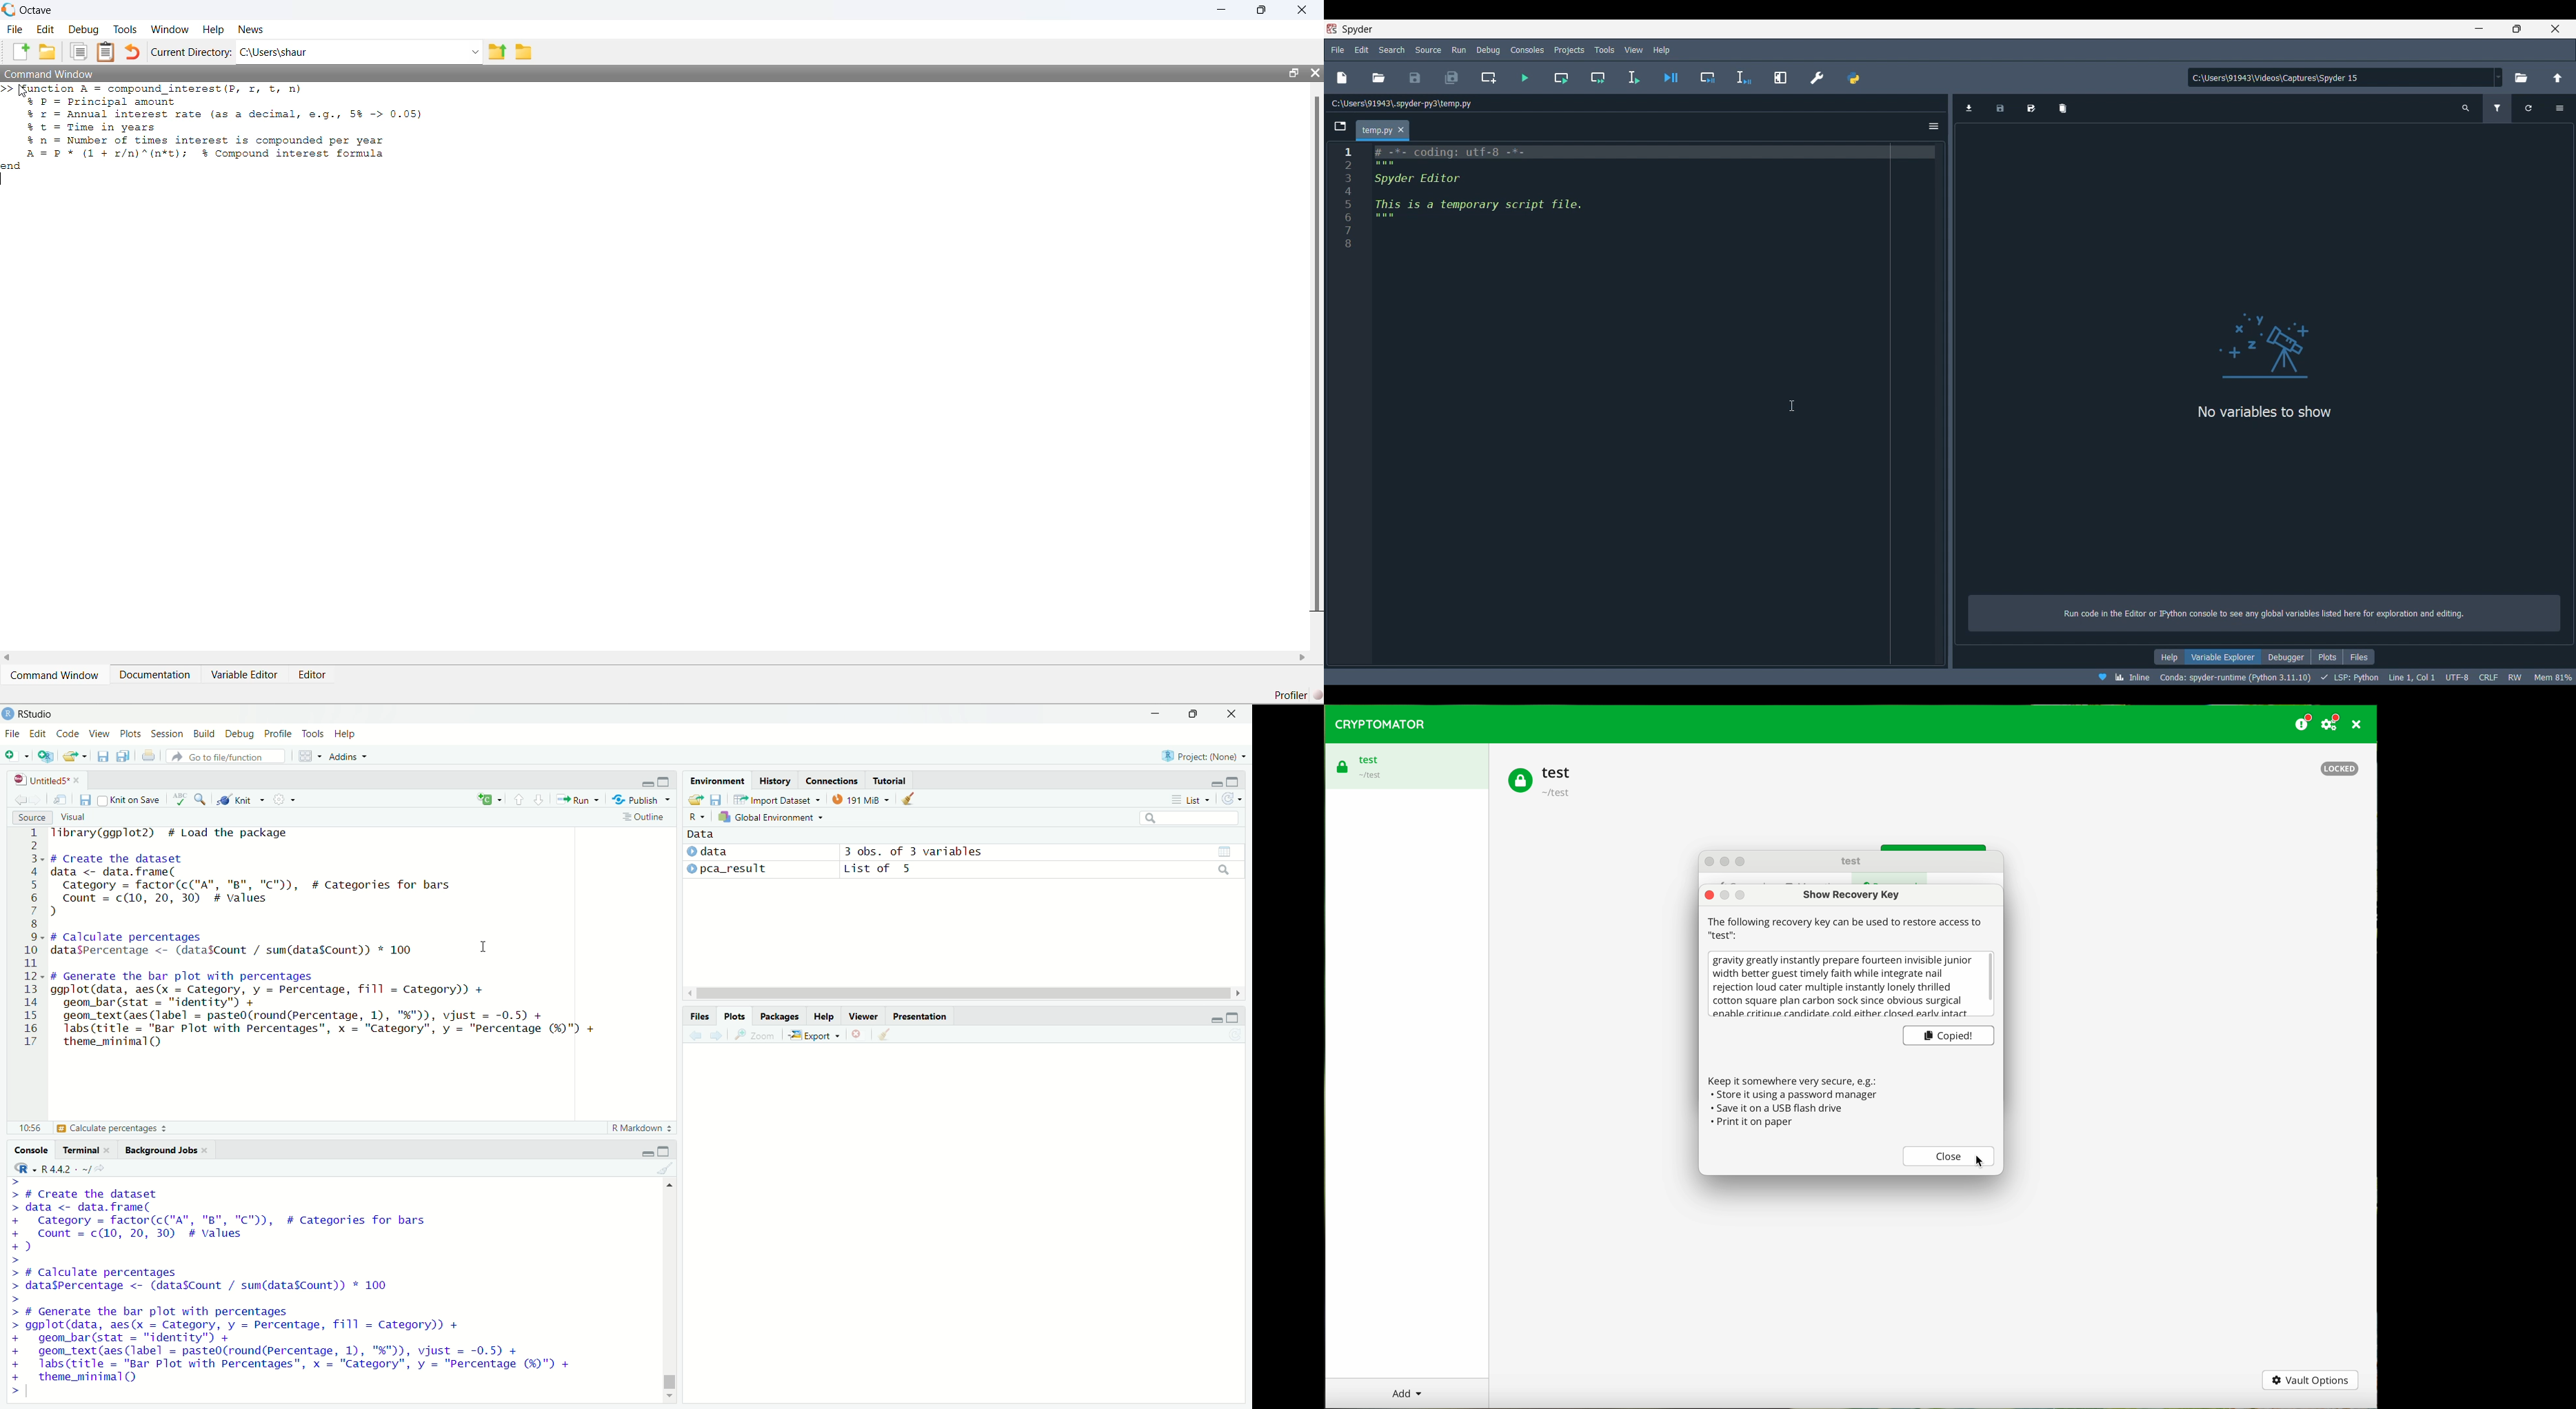  What do you see at coordinates (539, 800) in the screenshot?
I see `go to next section` at bounding box center [539, 800].